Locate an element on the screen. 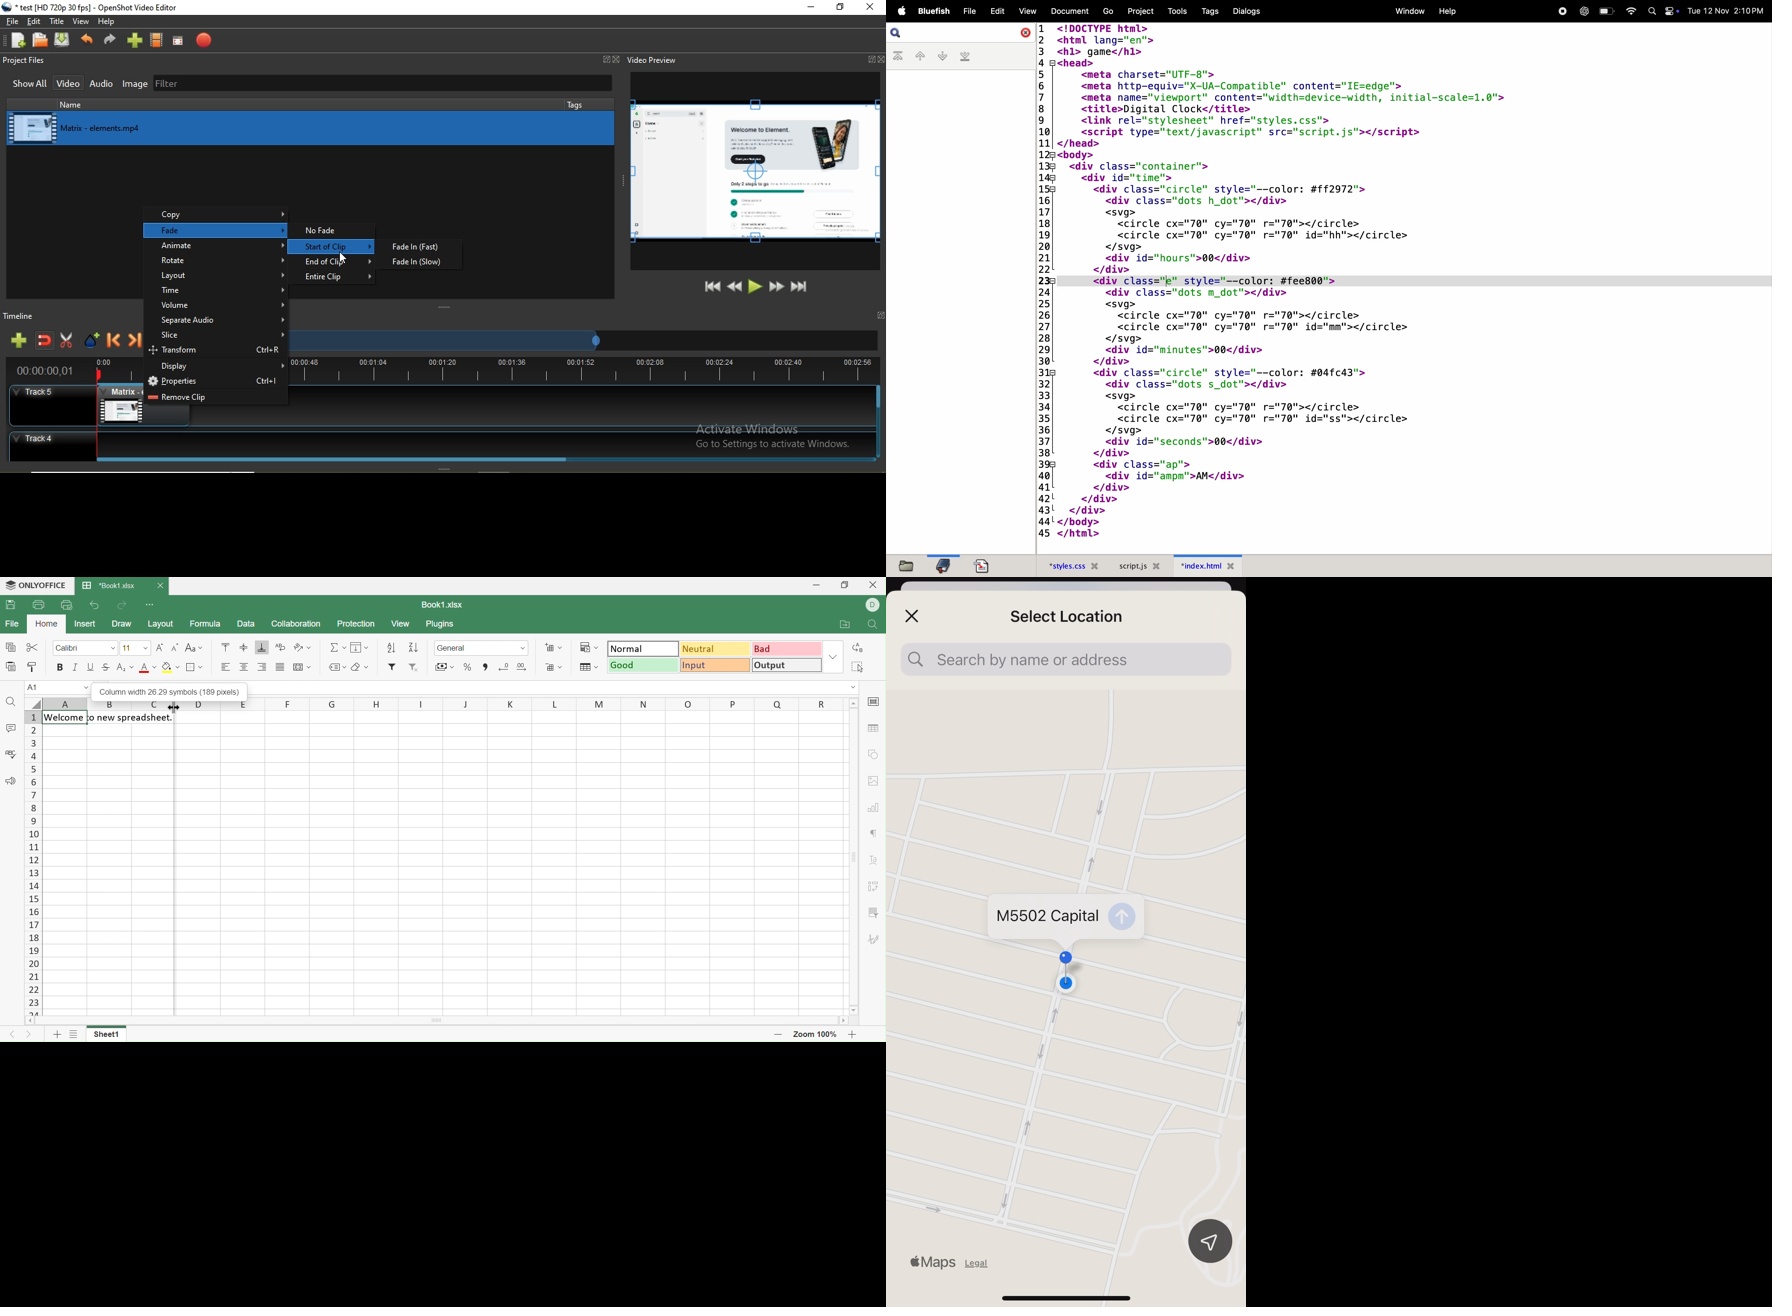  Insert cells is located at coordinates (553, 647).